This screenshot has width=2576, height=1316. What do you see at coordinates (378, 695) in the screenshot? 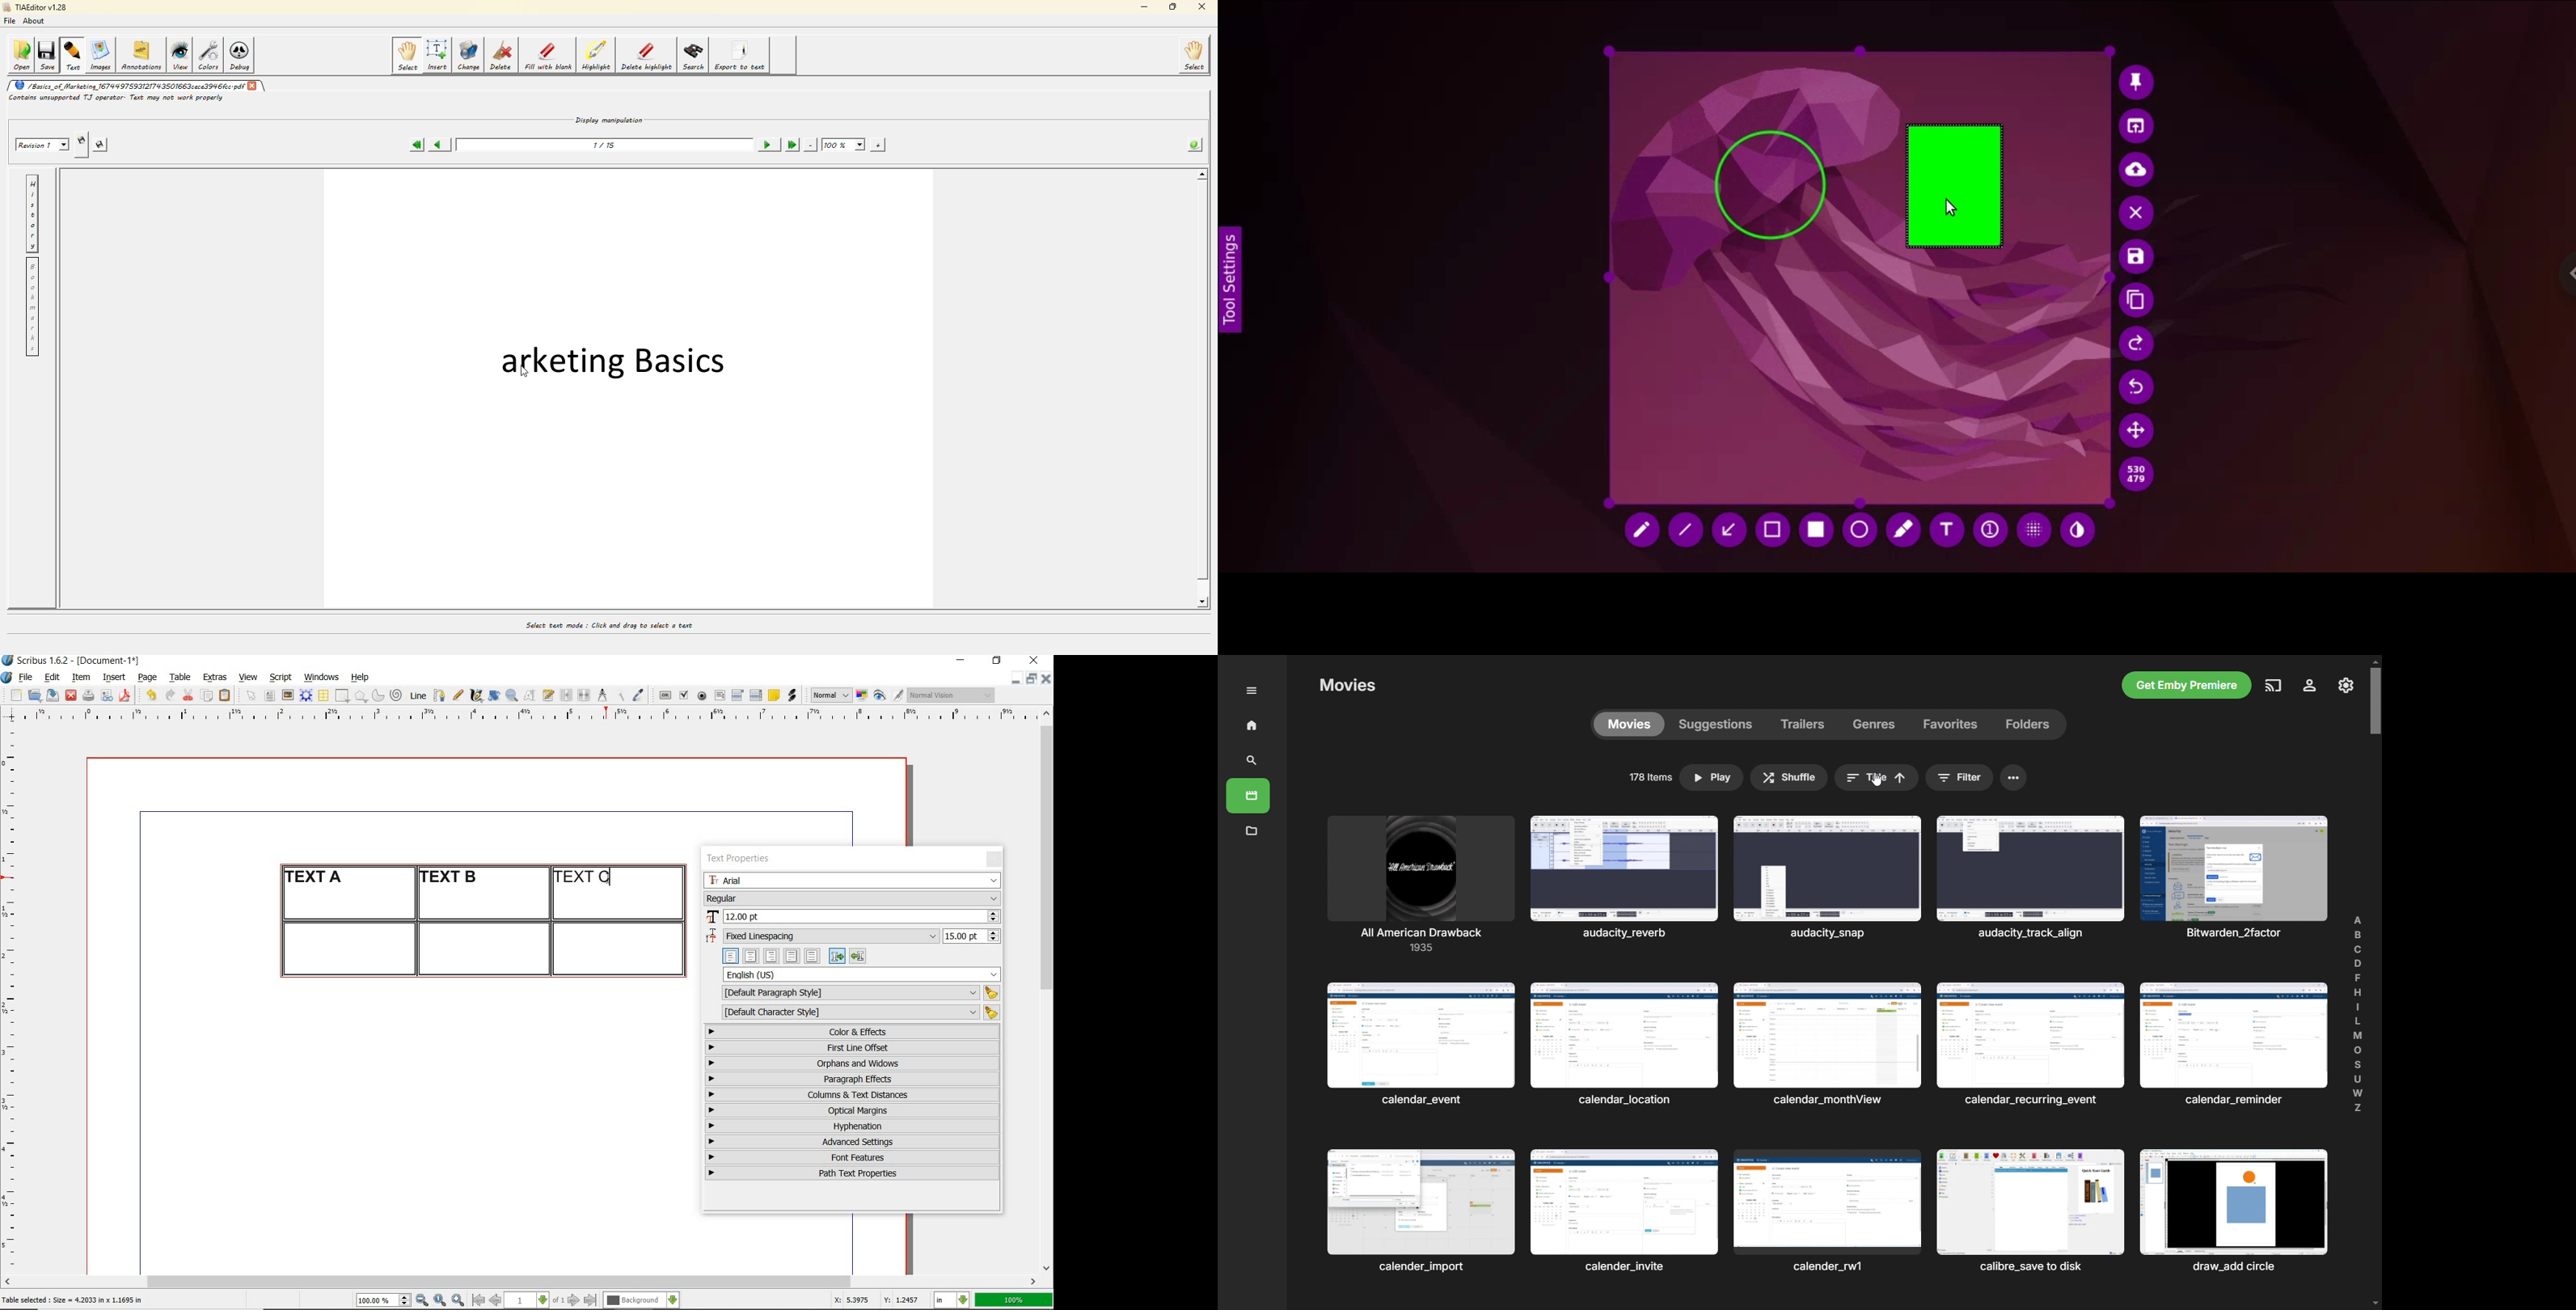
I see `arc` at bounding box center [378, 695].